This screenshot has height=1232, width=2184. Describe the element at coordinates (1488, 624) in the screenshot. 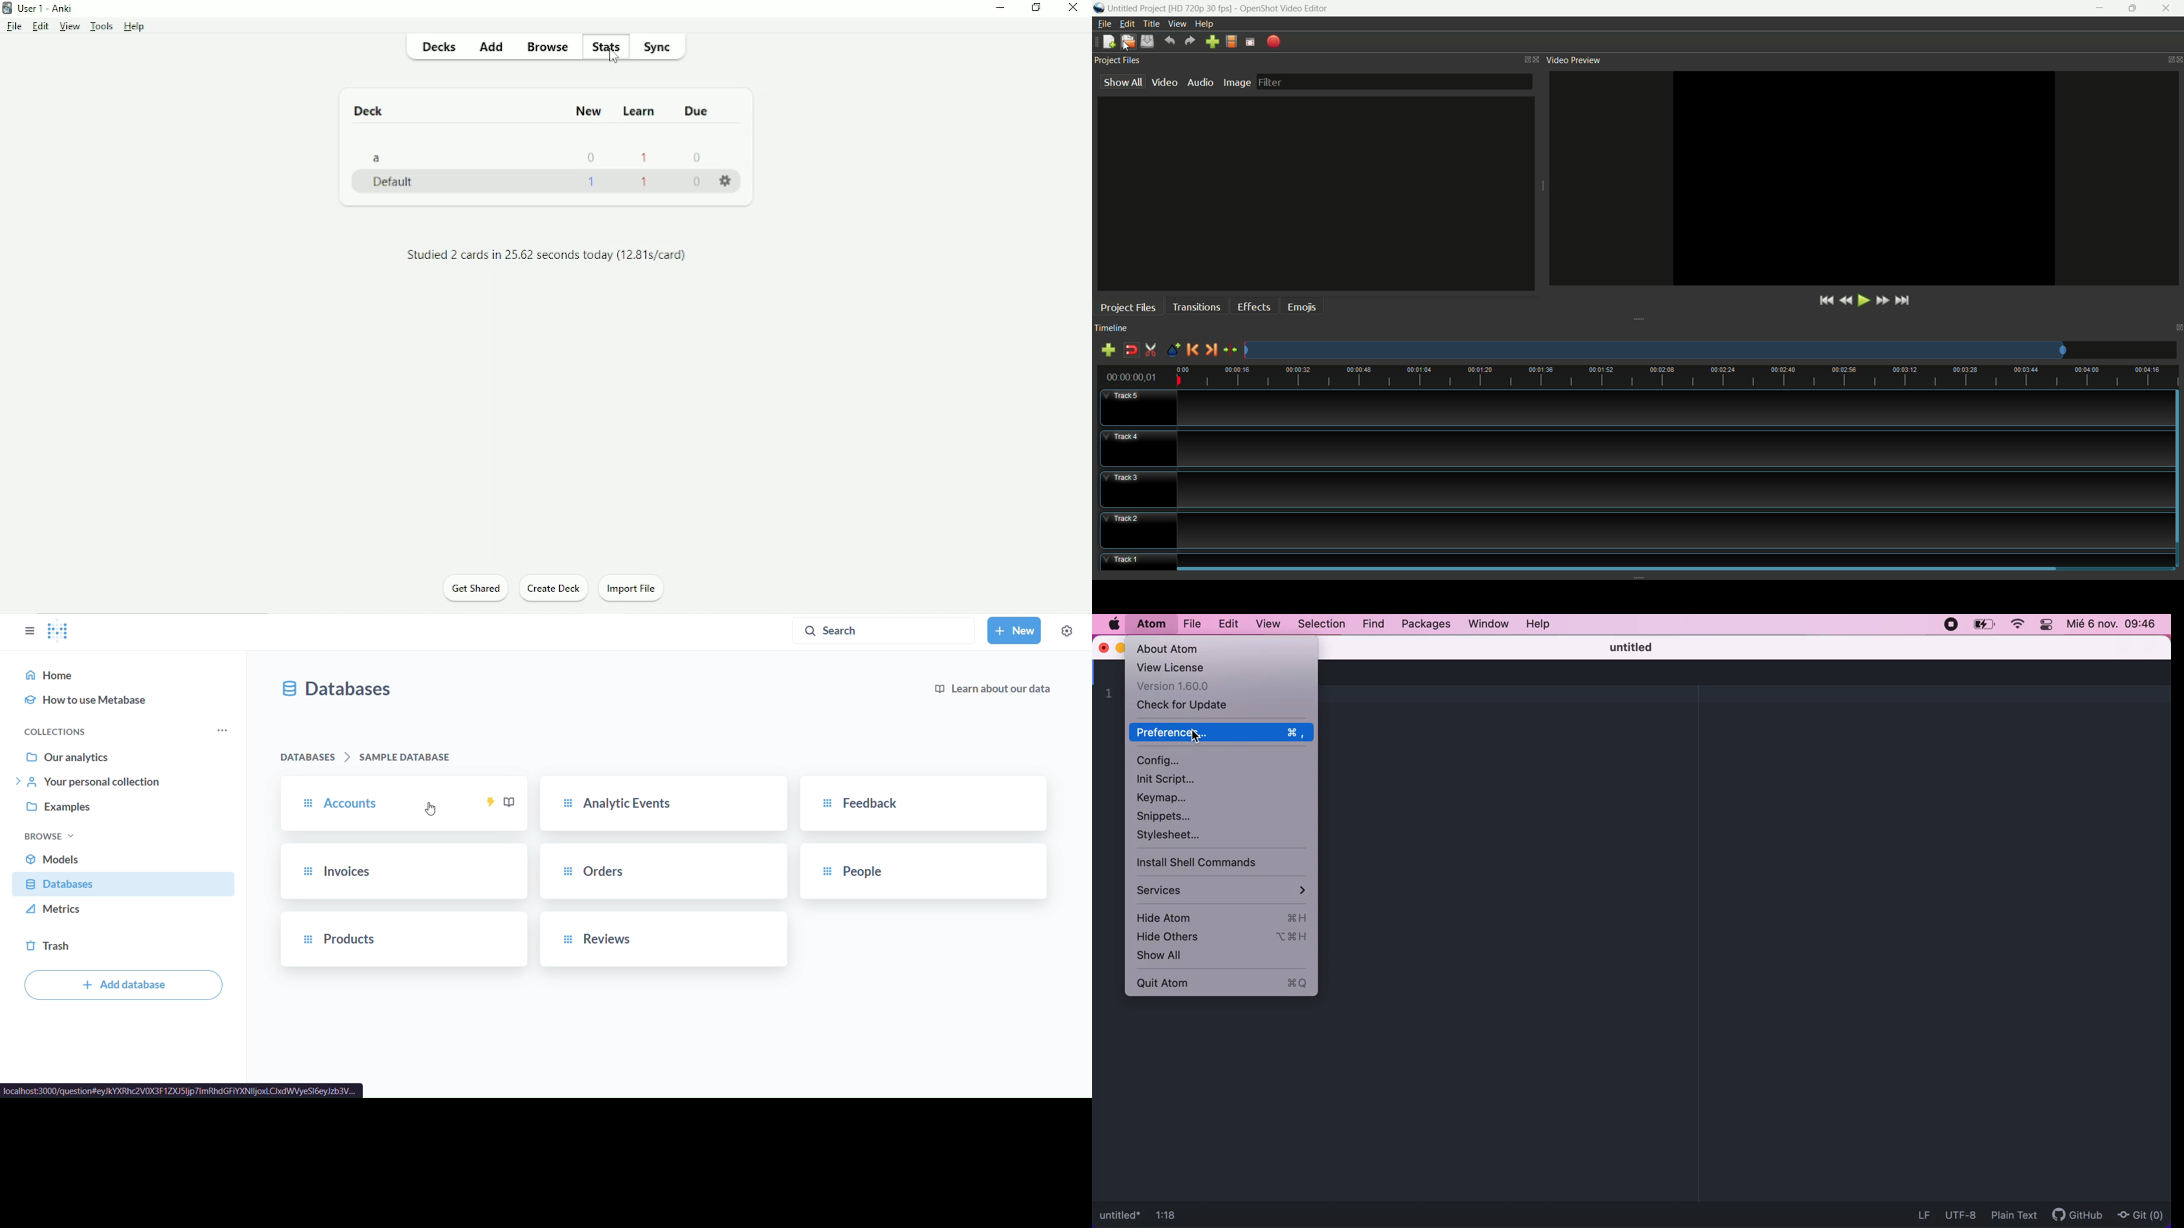

I see `window` at that location.